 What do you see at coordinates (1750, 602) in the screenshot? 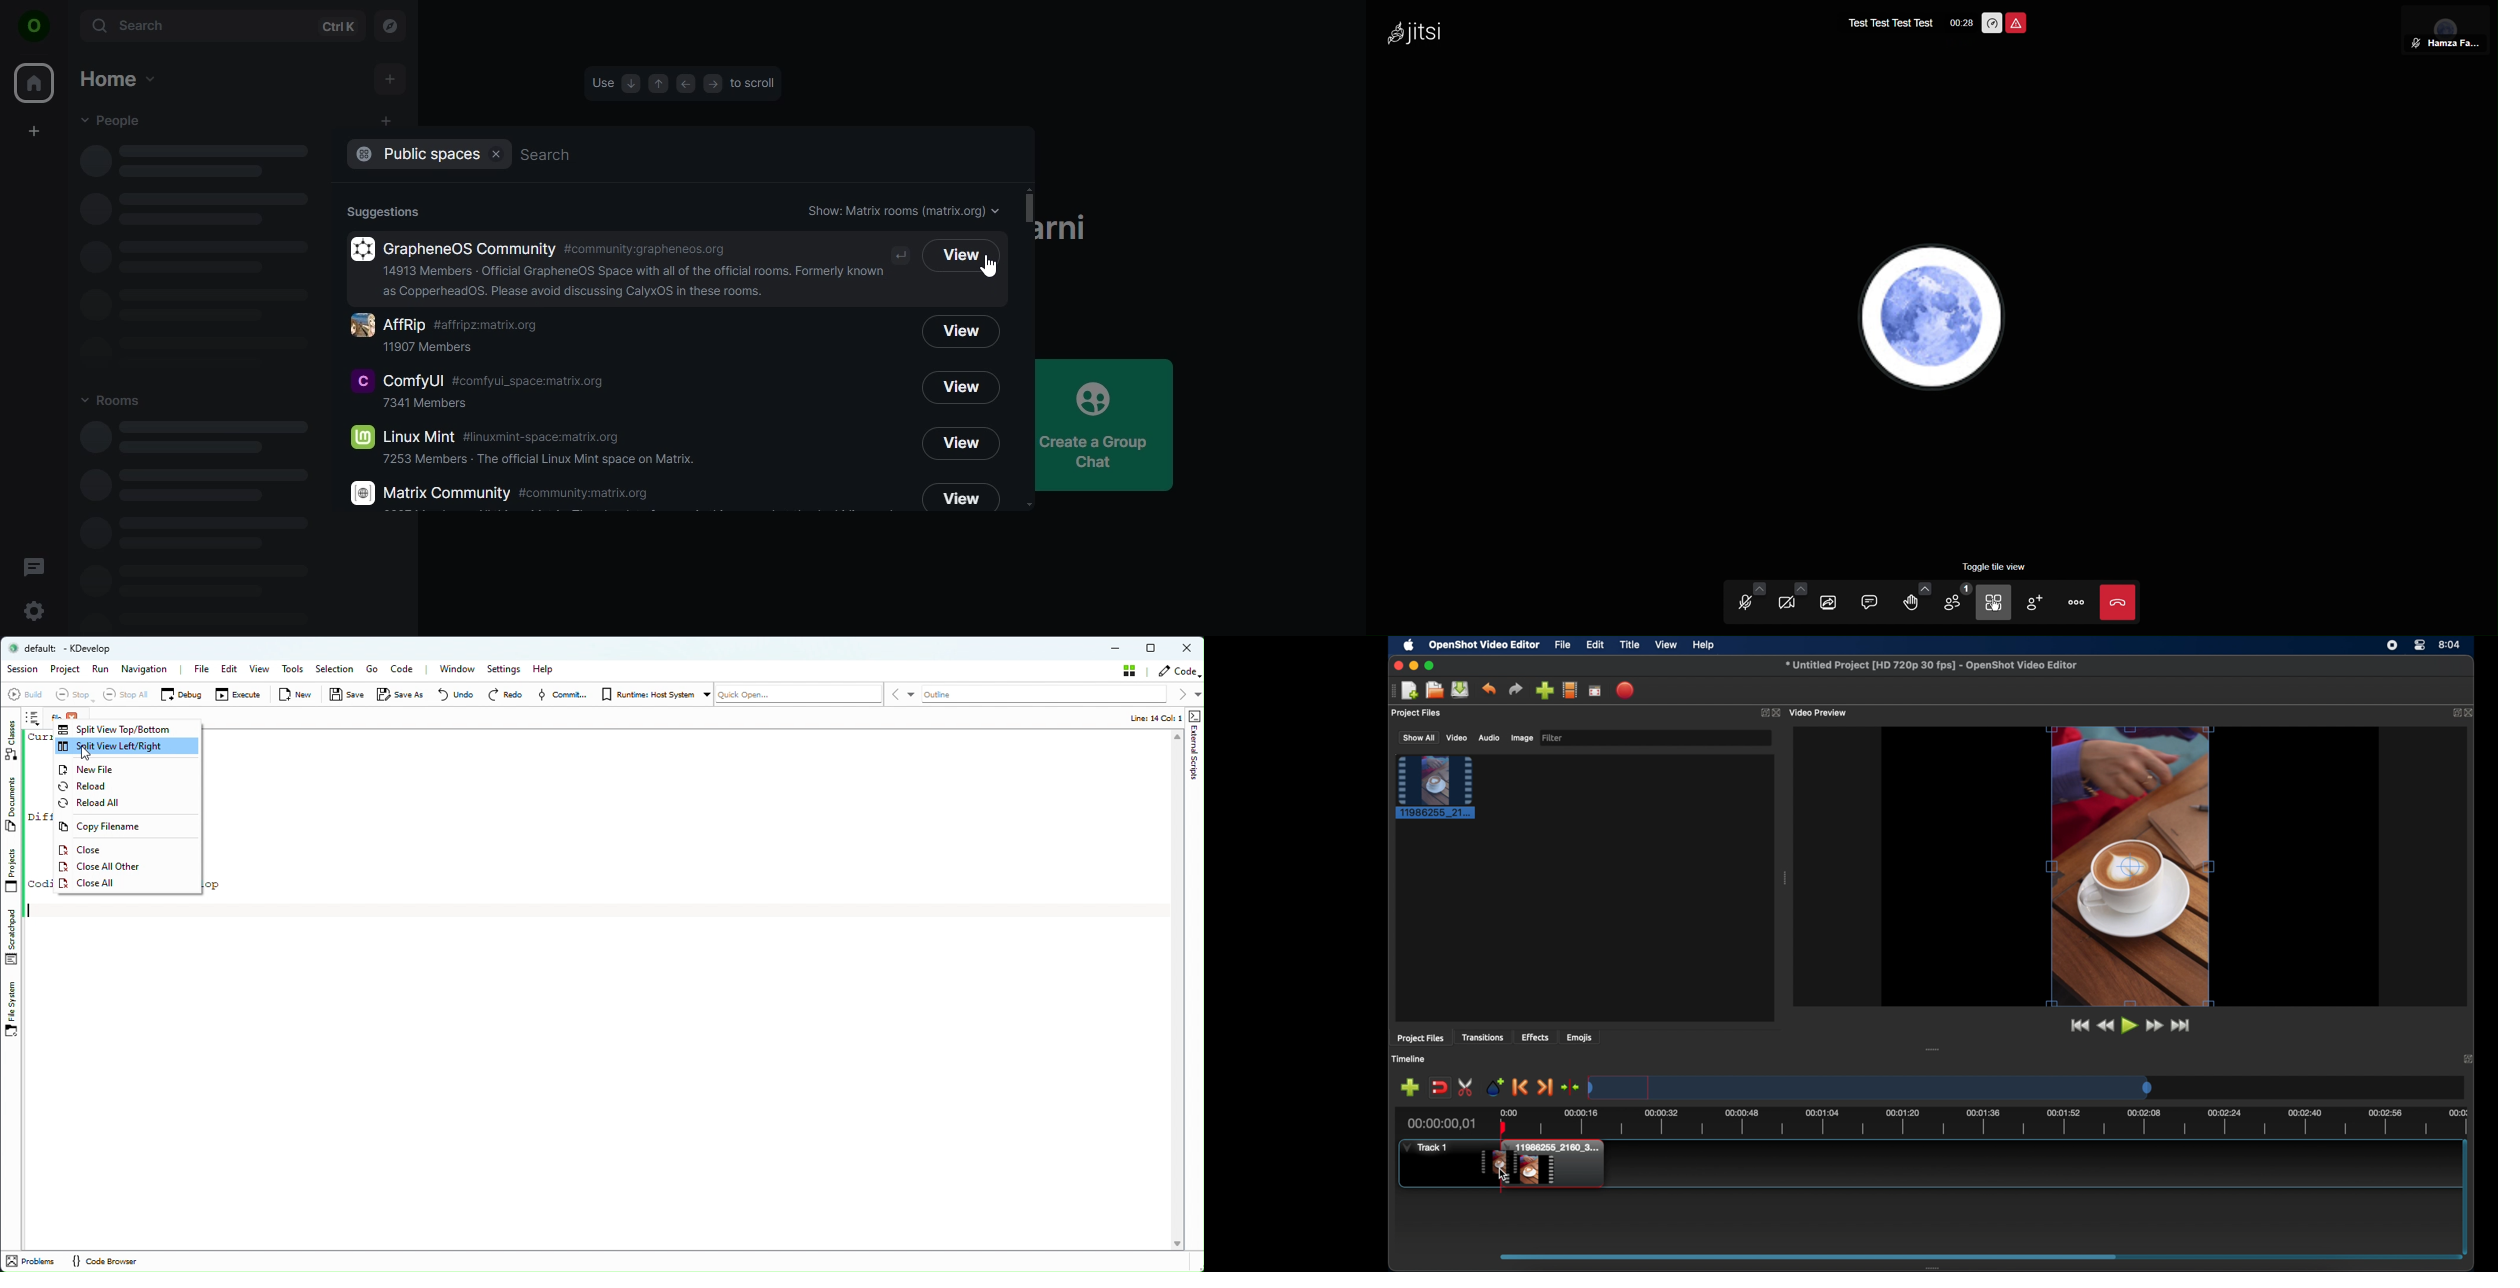
I see `Audio` at bounding box center [1750, 602].